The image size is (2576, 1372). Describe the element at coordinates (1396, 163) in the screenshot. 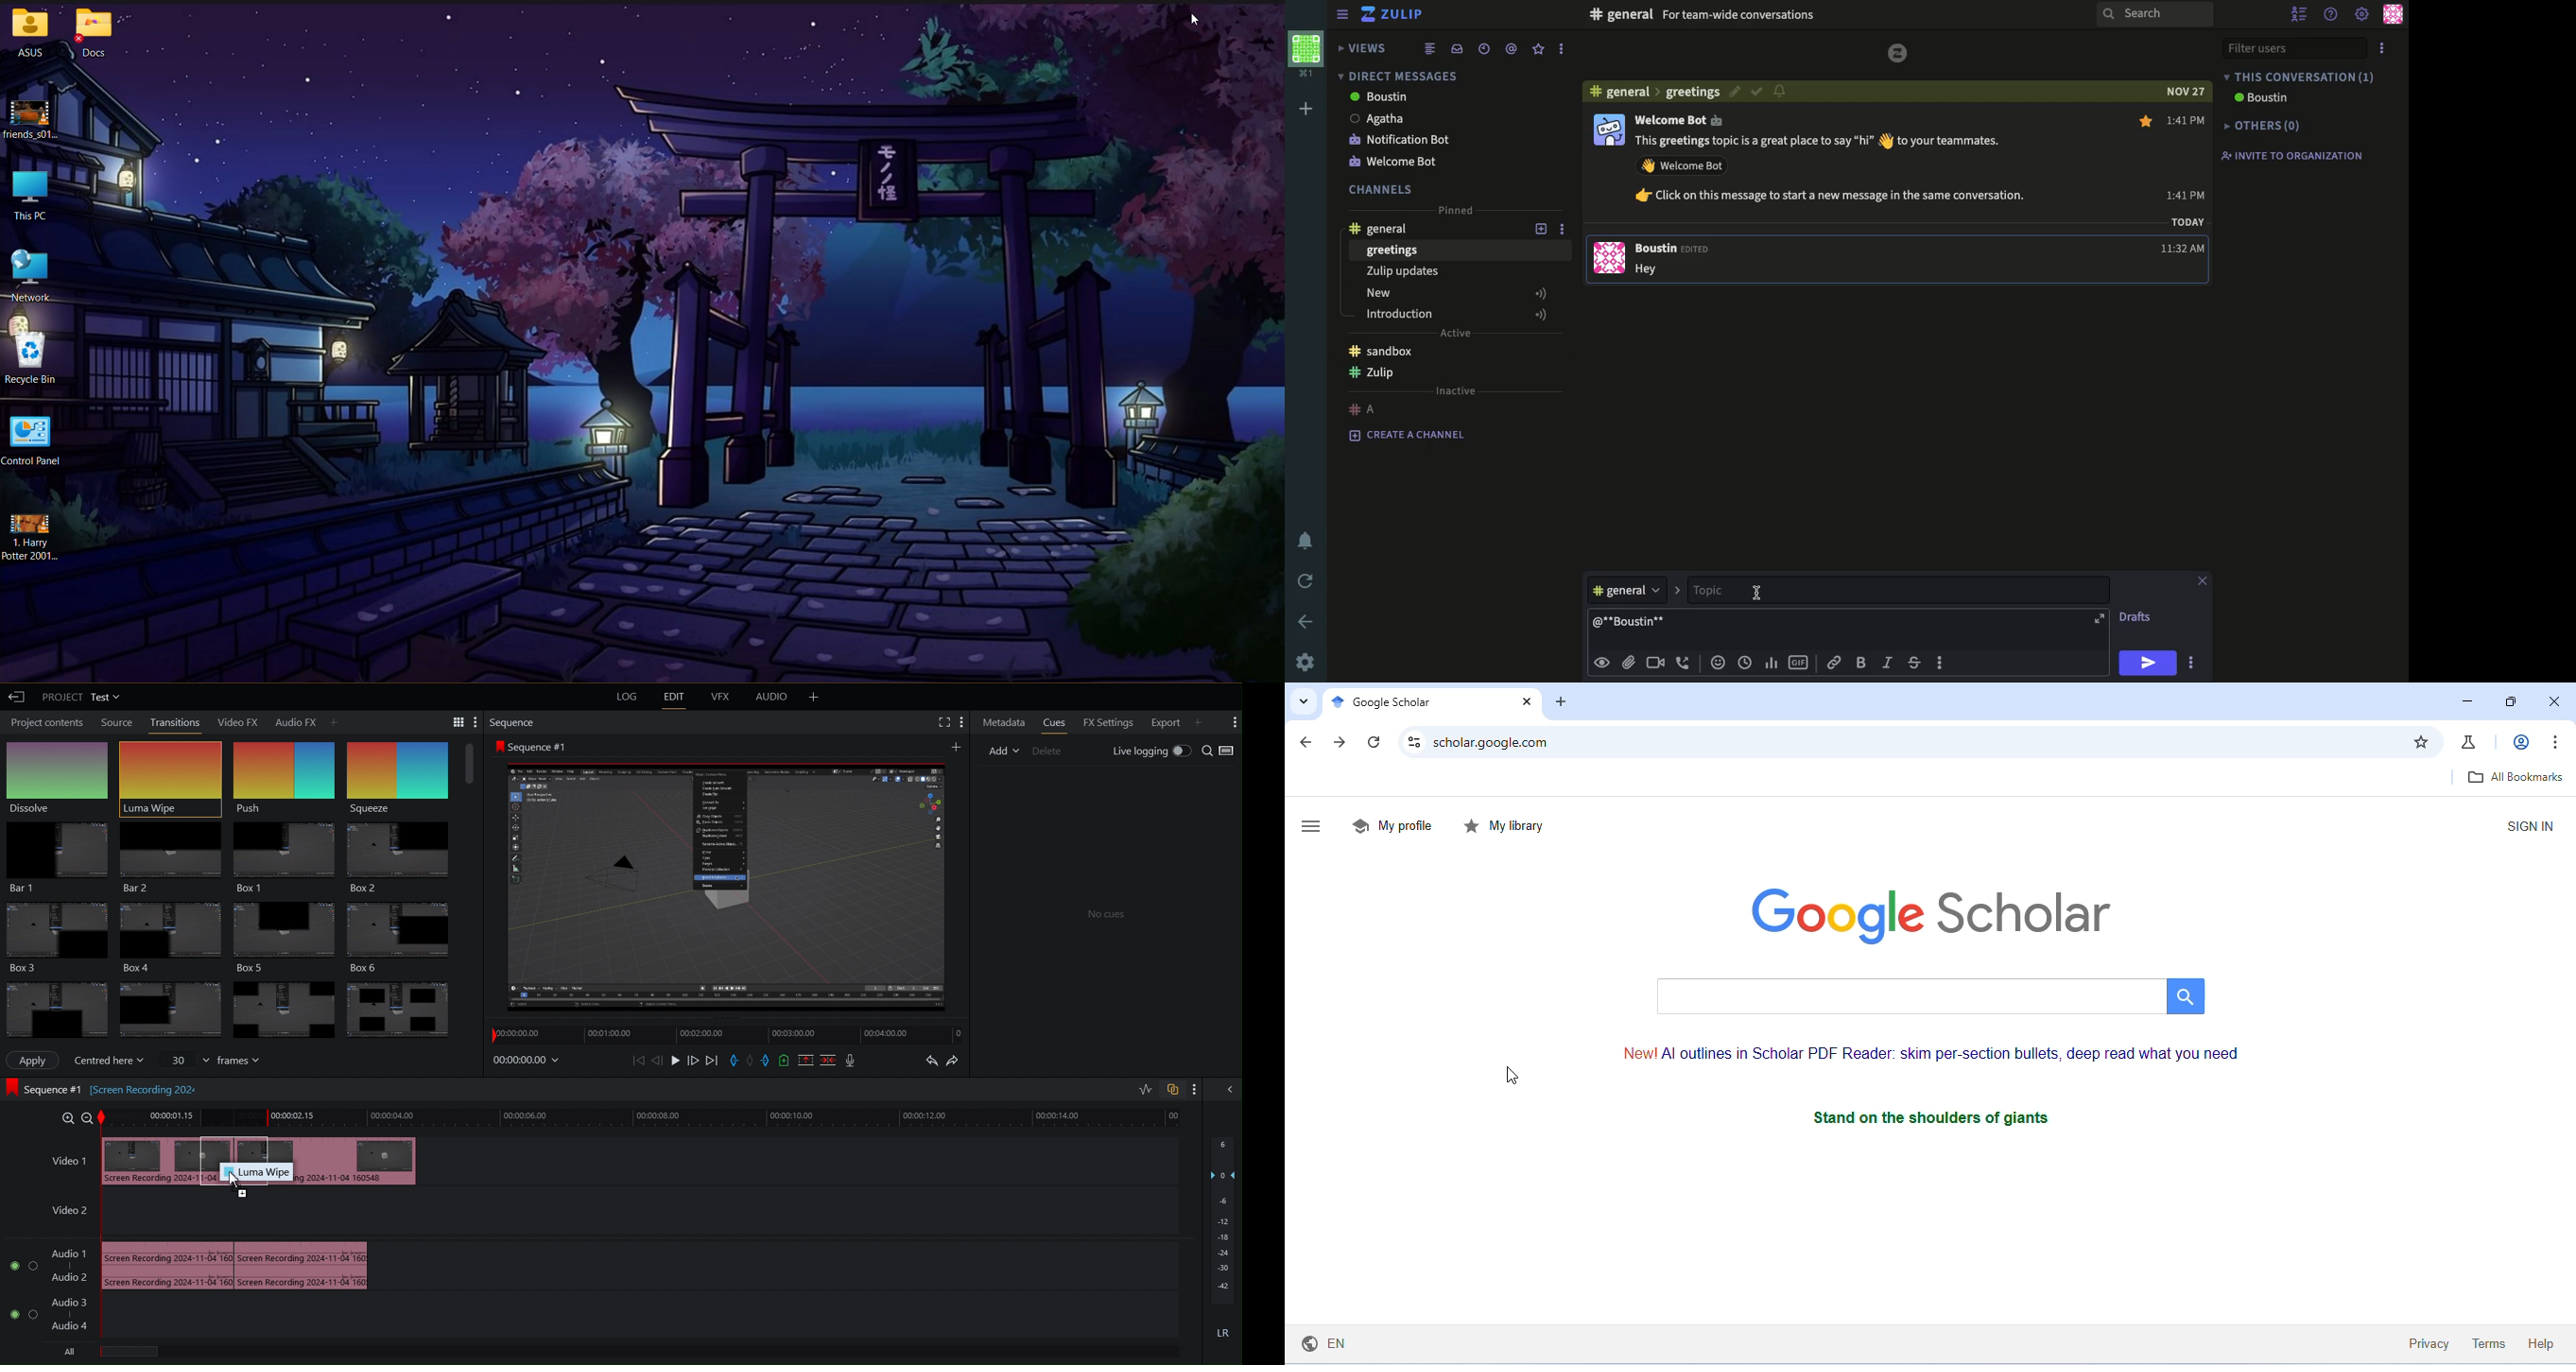

I see `welcome bot` at that location.